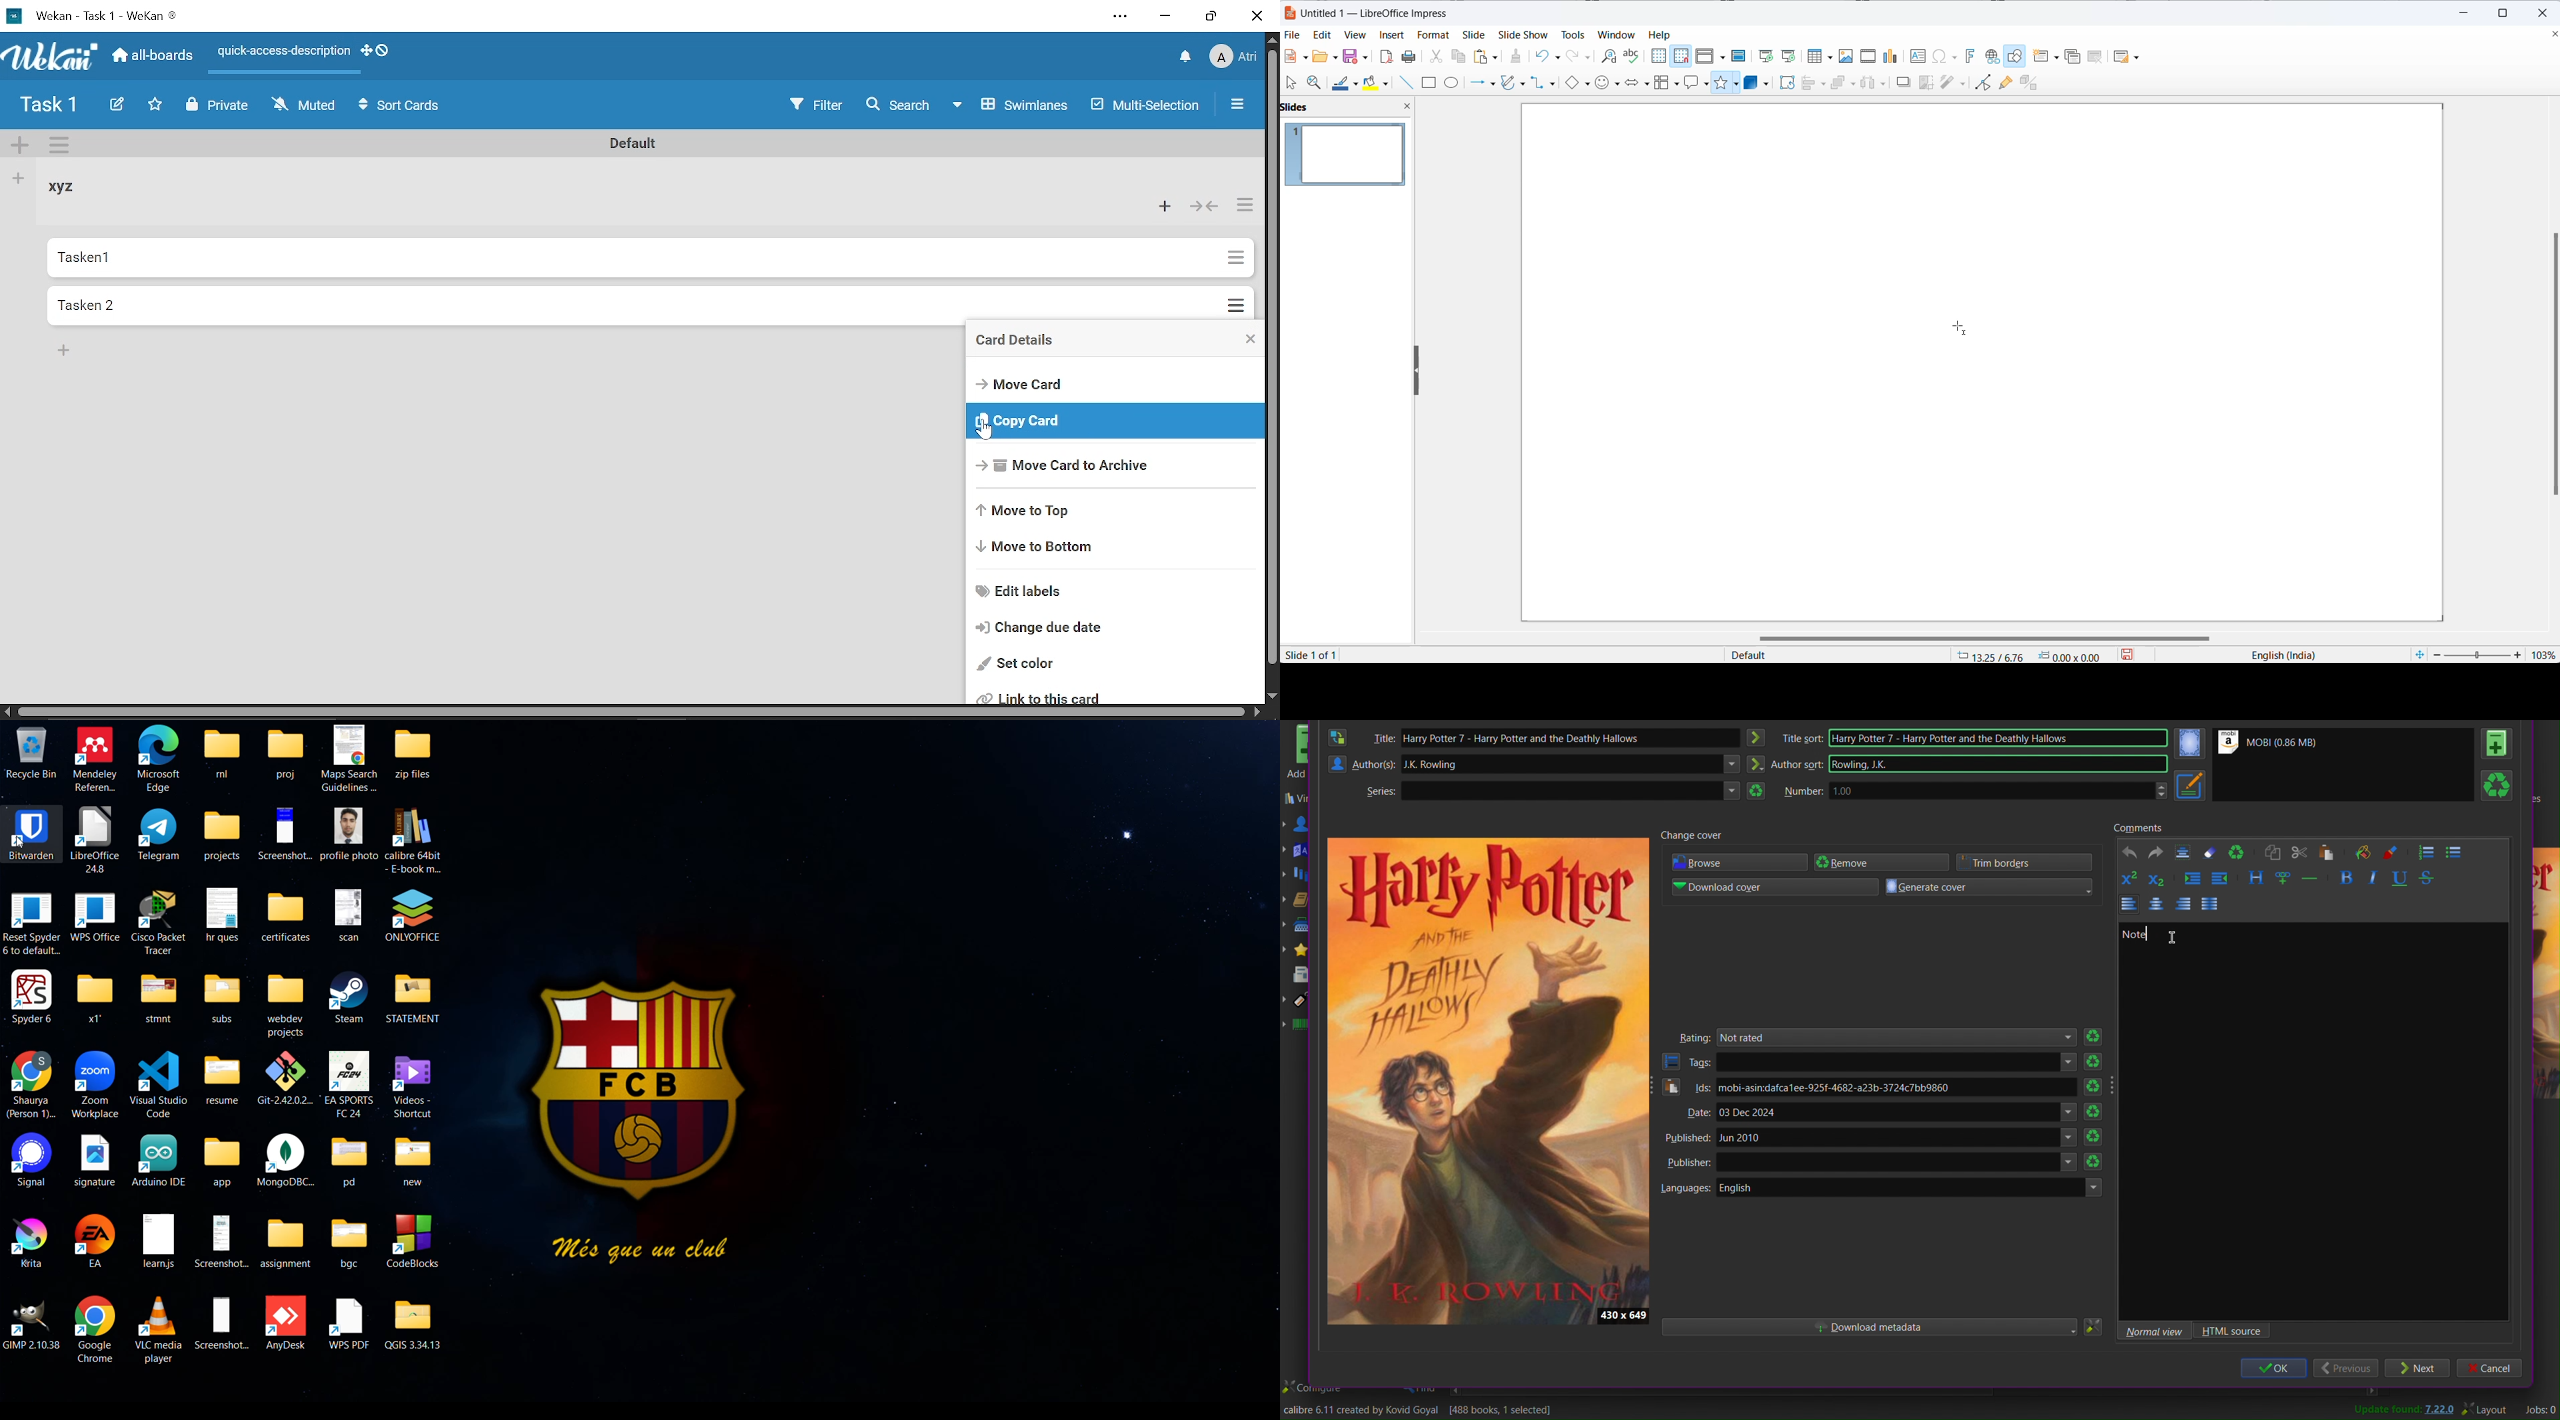 The width and height of the screenshot is (2576, 1428). Describe the element at coordinates (412, 1161) in the screenshot. I see `new` at that location.